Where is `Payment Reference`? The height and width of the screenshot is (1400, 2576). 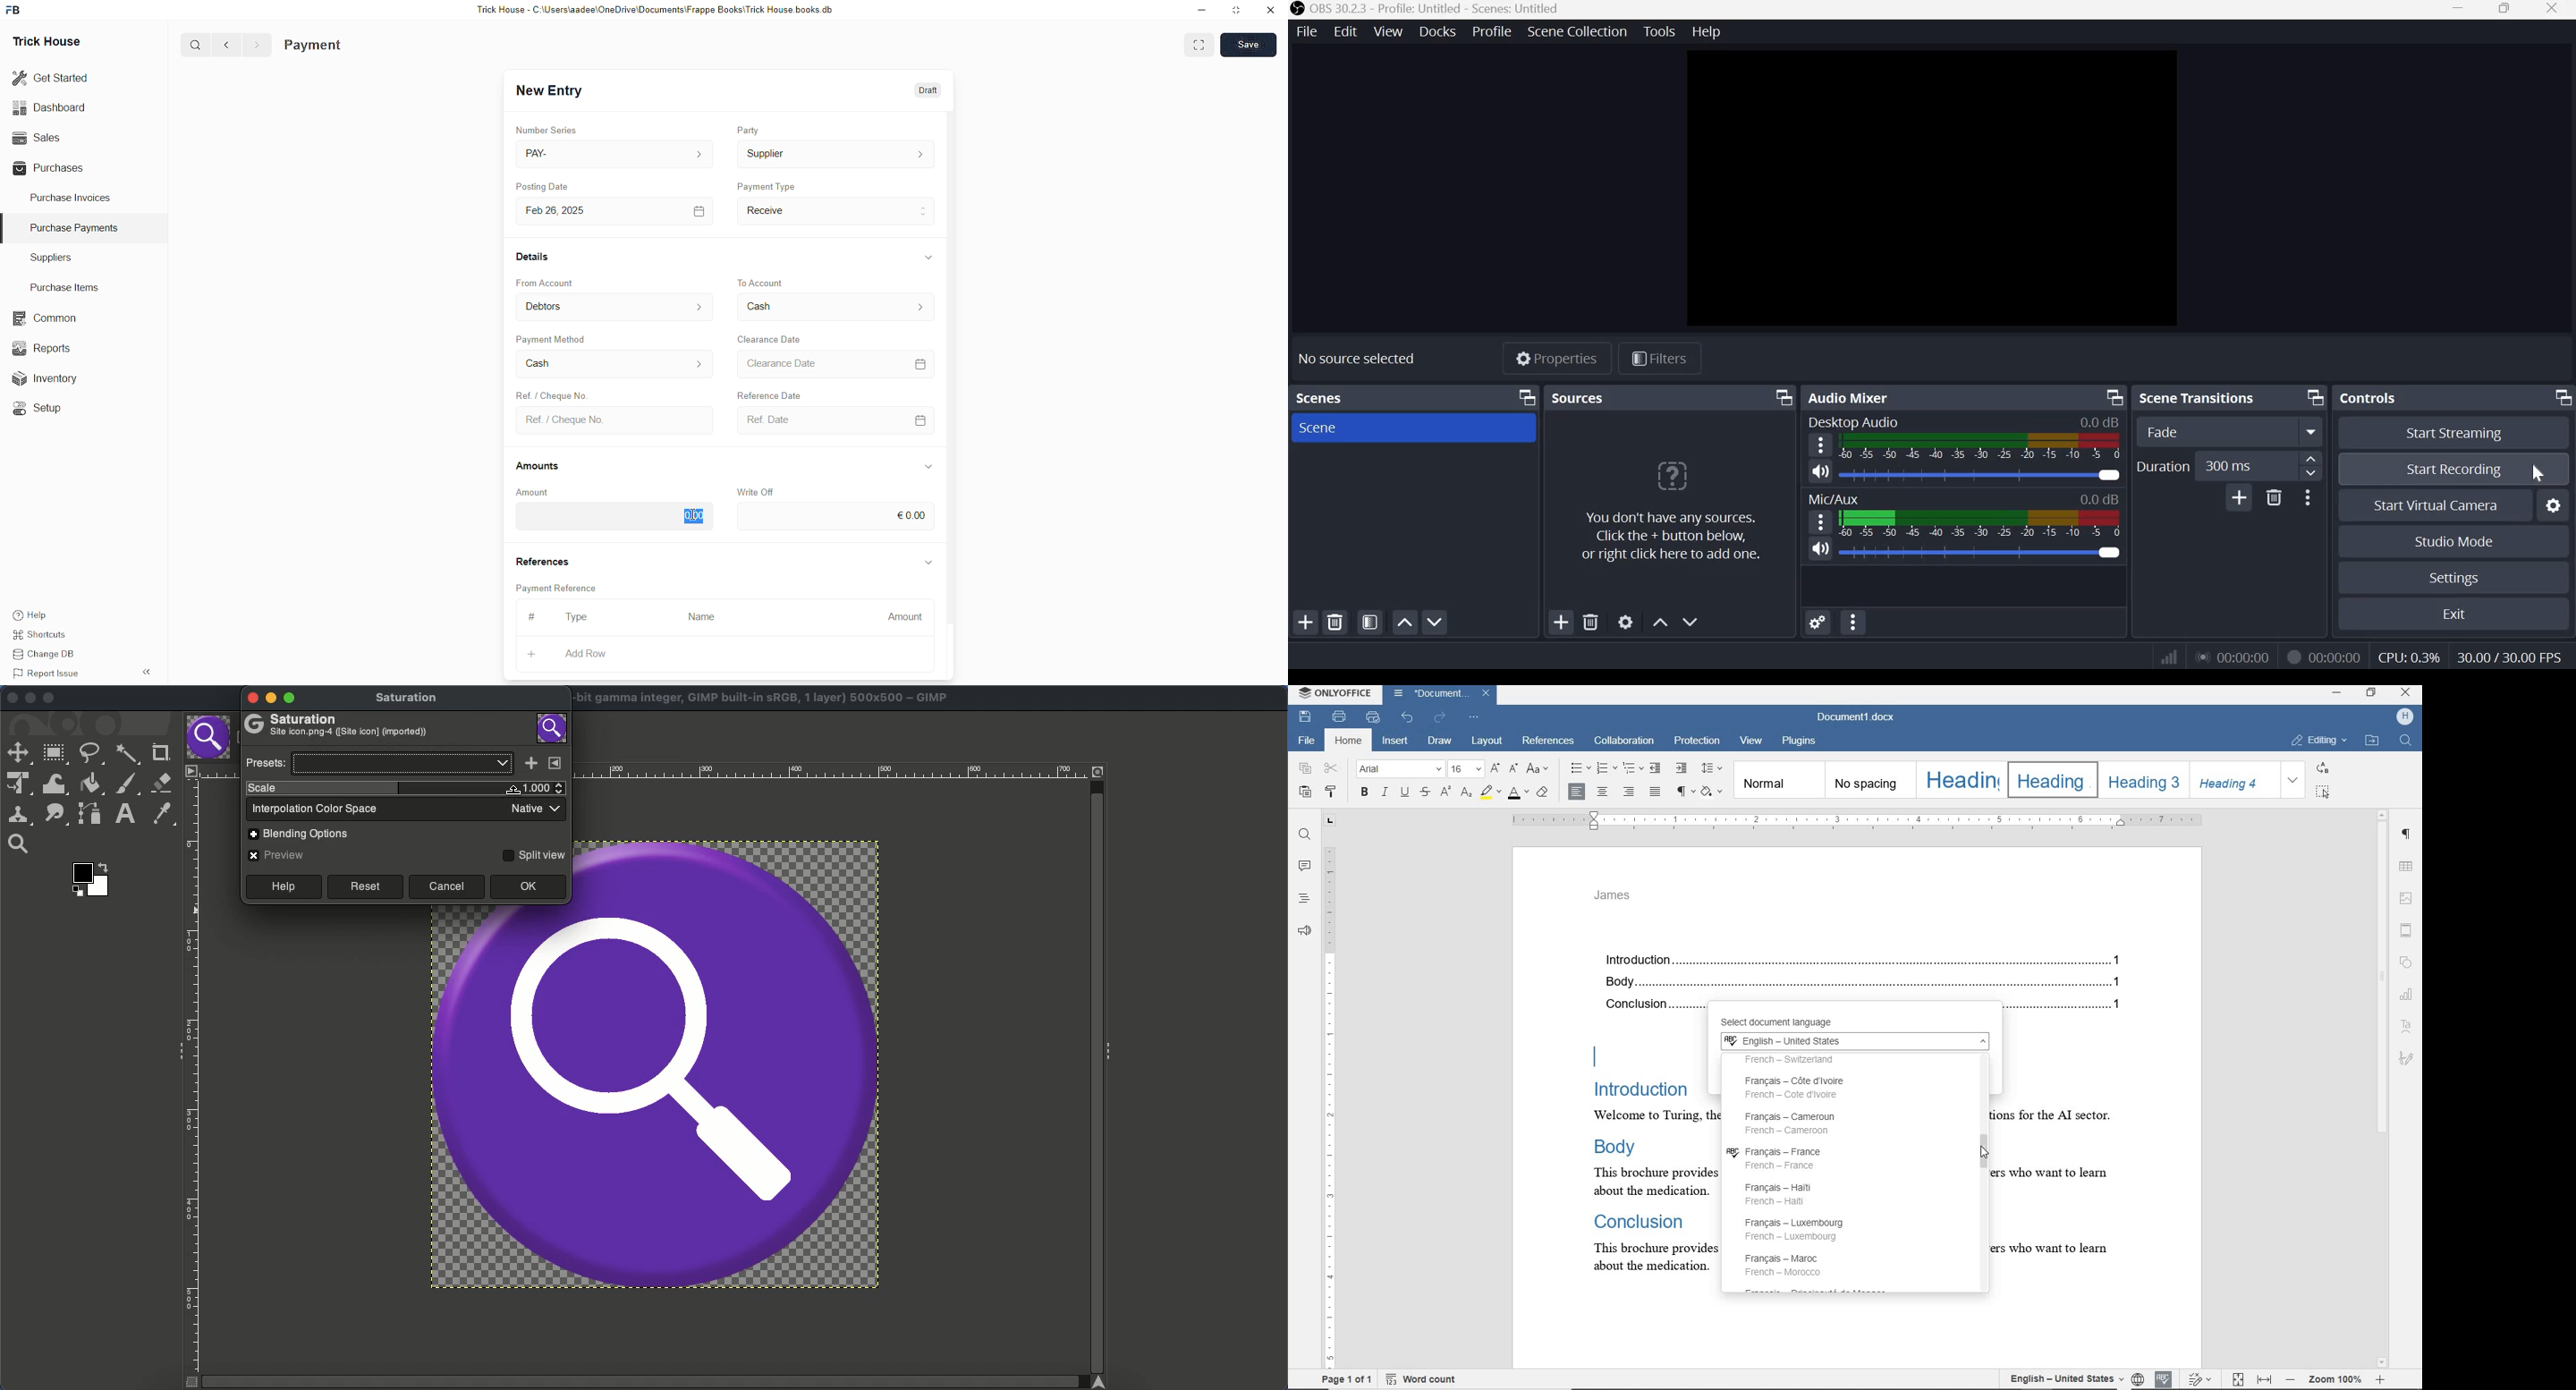
Payment Reference is located at coordinates (556, 588).